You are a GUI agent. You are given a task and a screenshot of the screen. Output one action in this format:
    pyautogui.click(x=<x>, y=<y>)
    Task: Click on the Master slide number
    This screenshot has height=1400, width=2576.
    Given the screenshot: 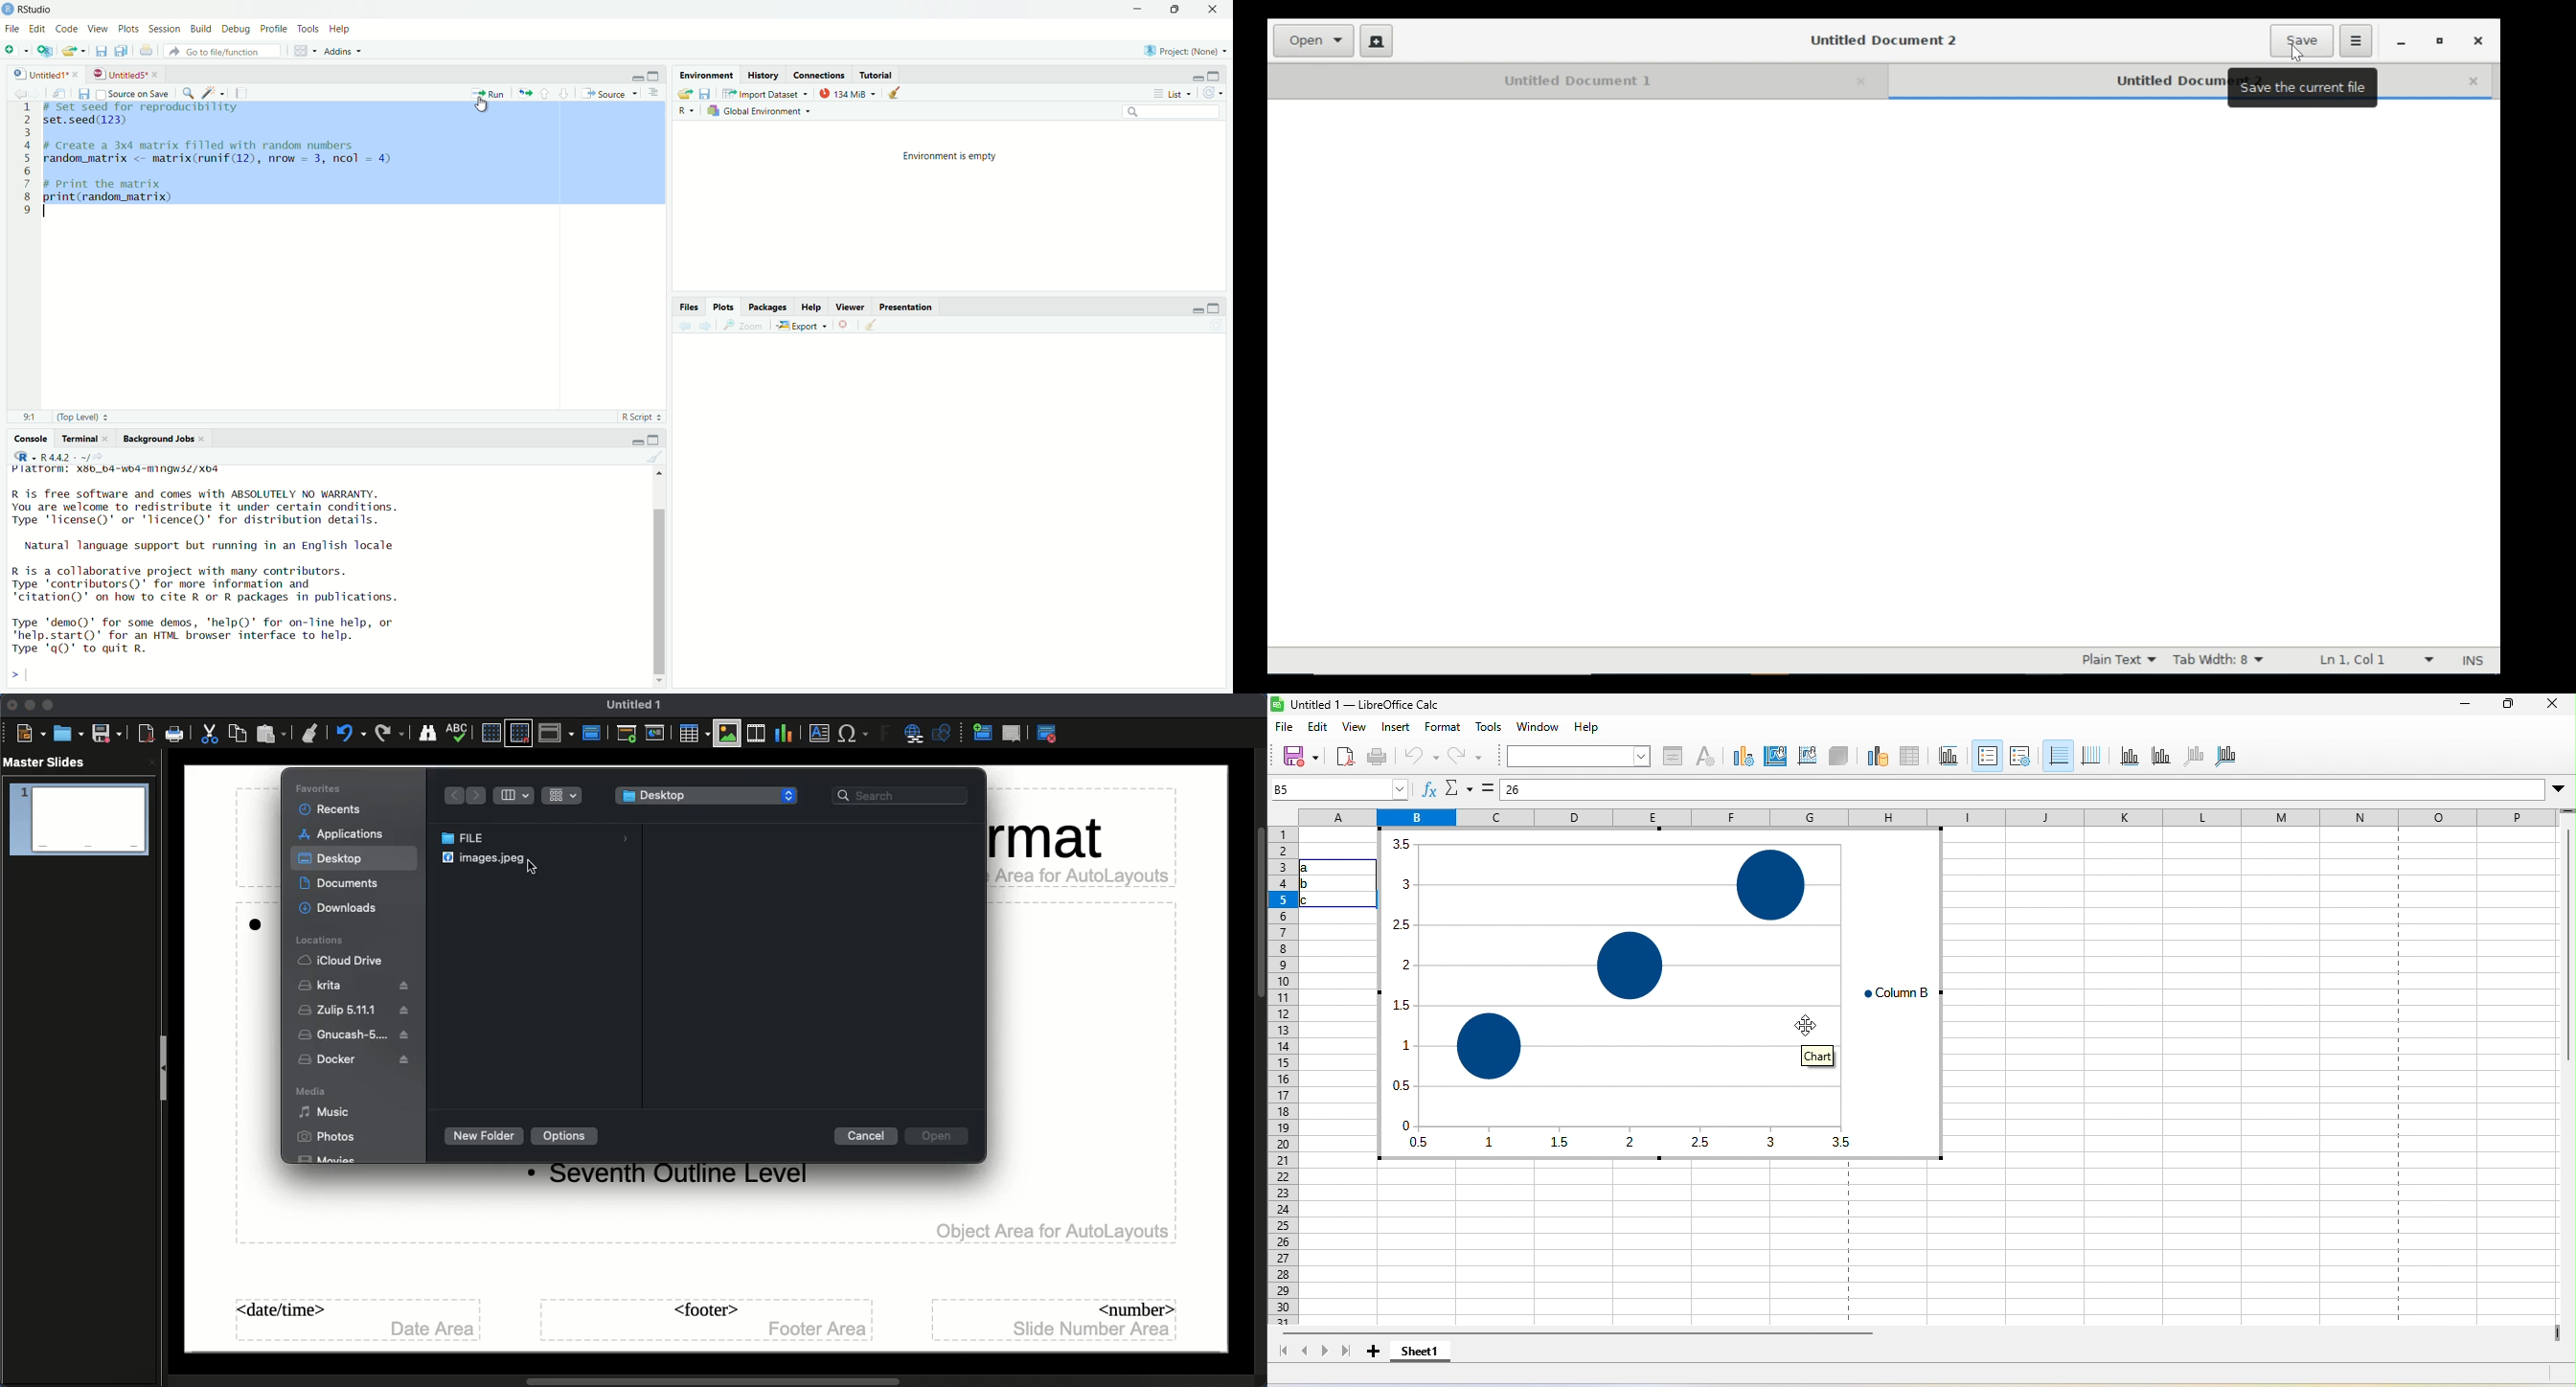 What is the action you would take?
    pyautogui.click(x=1057, y=1320)
    